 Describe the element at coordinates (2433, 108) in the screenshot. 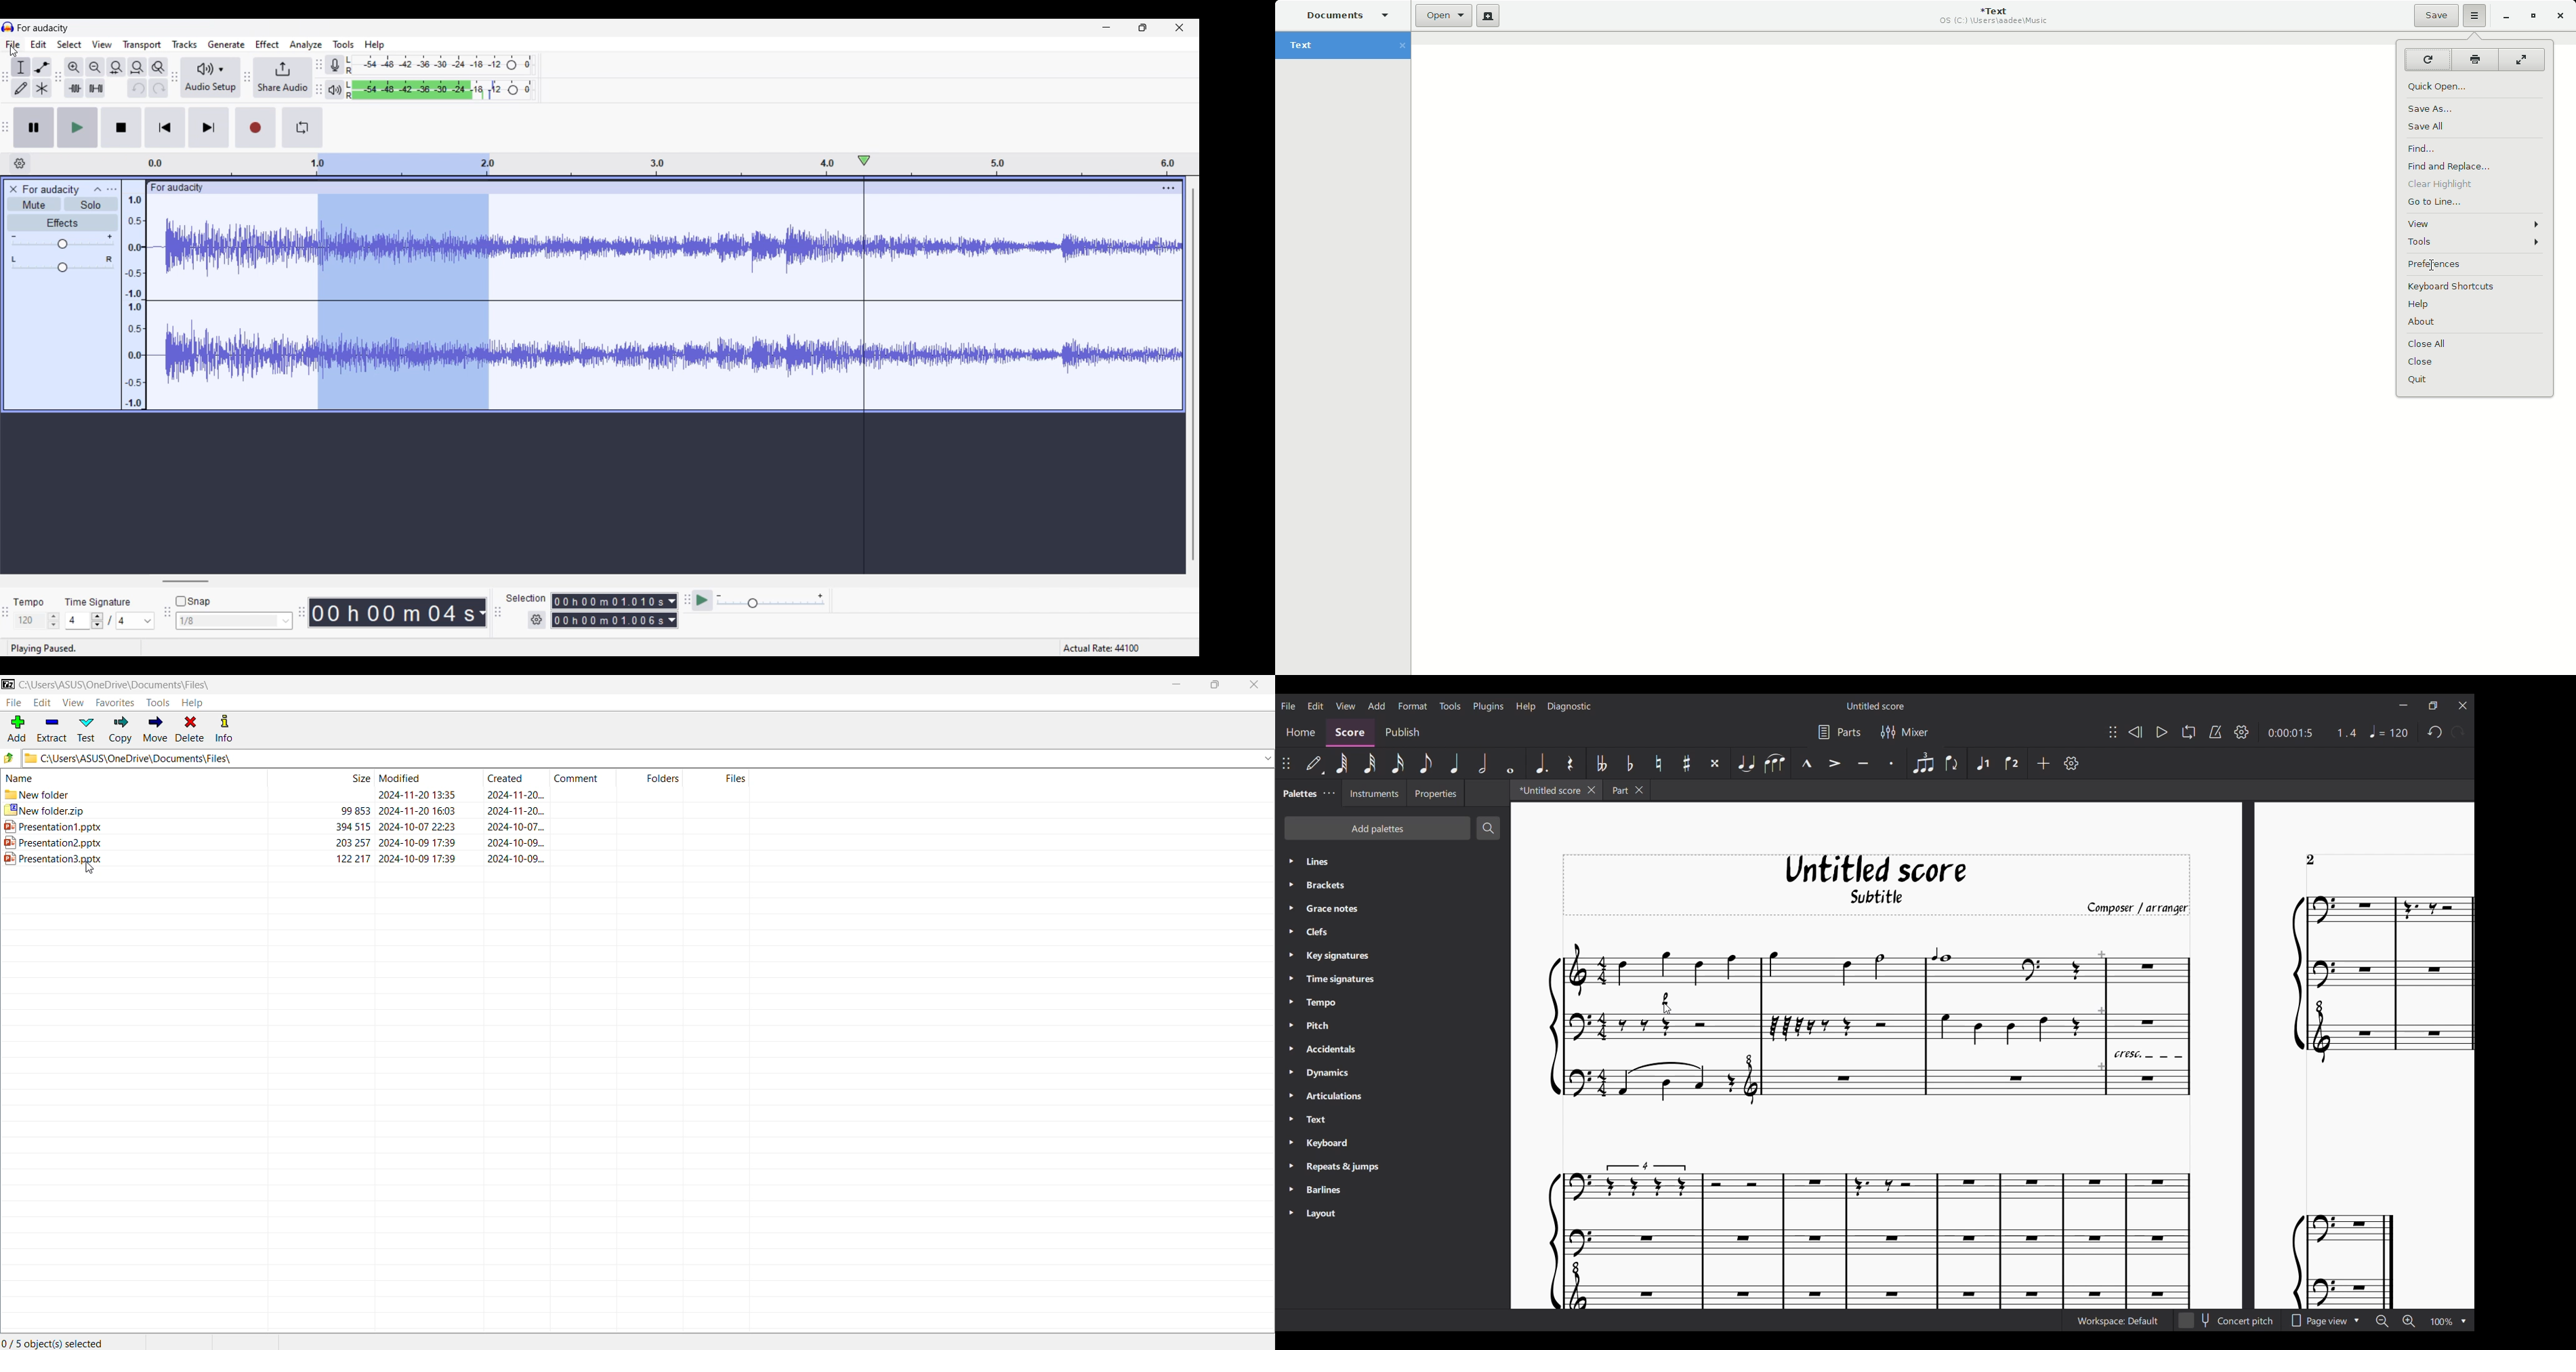

I see `Save As` at that location.